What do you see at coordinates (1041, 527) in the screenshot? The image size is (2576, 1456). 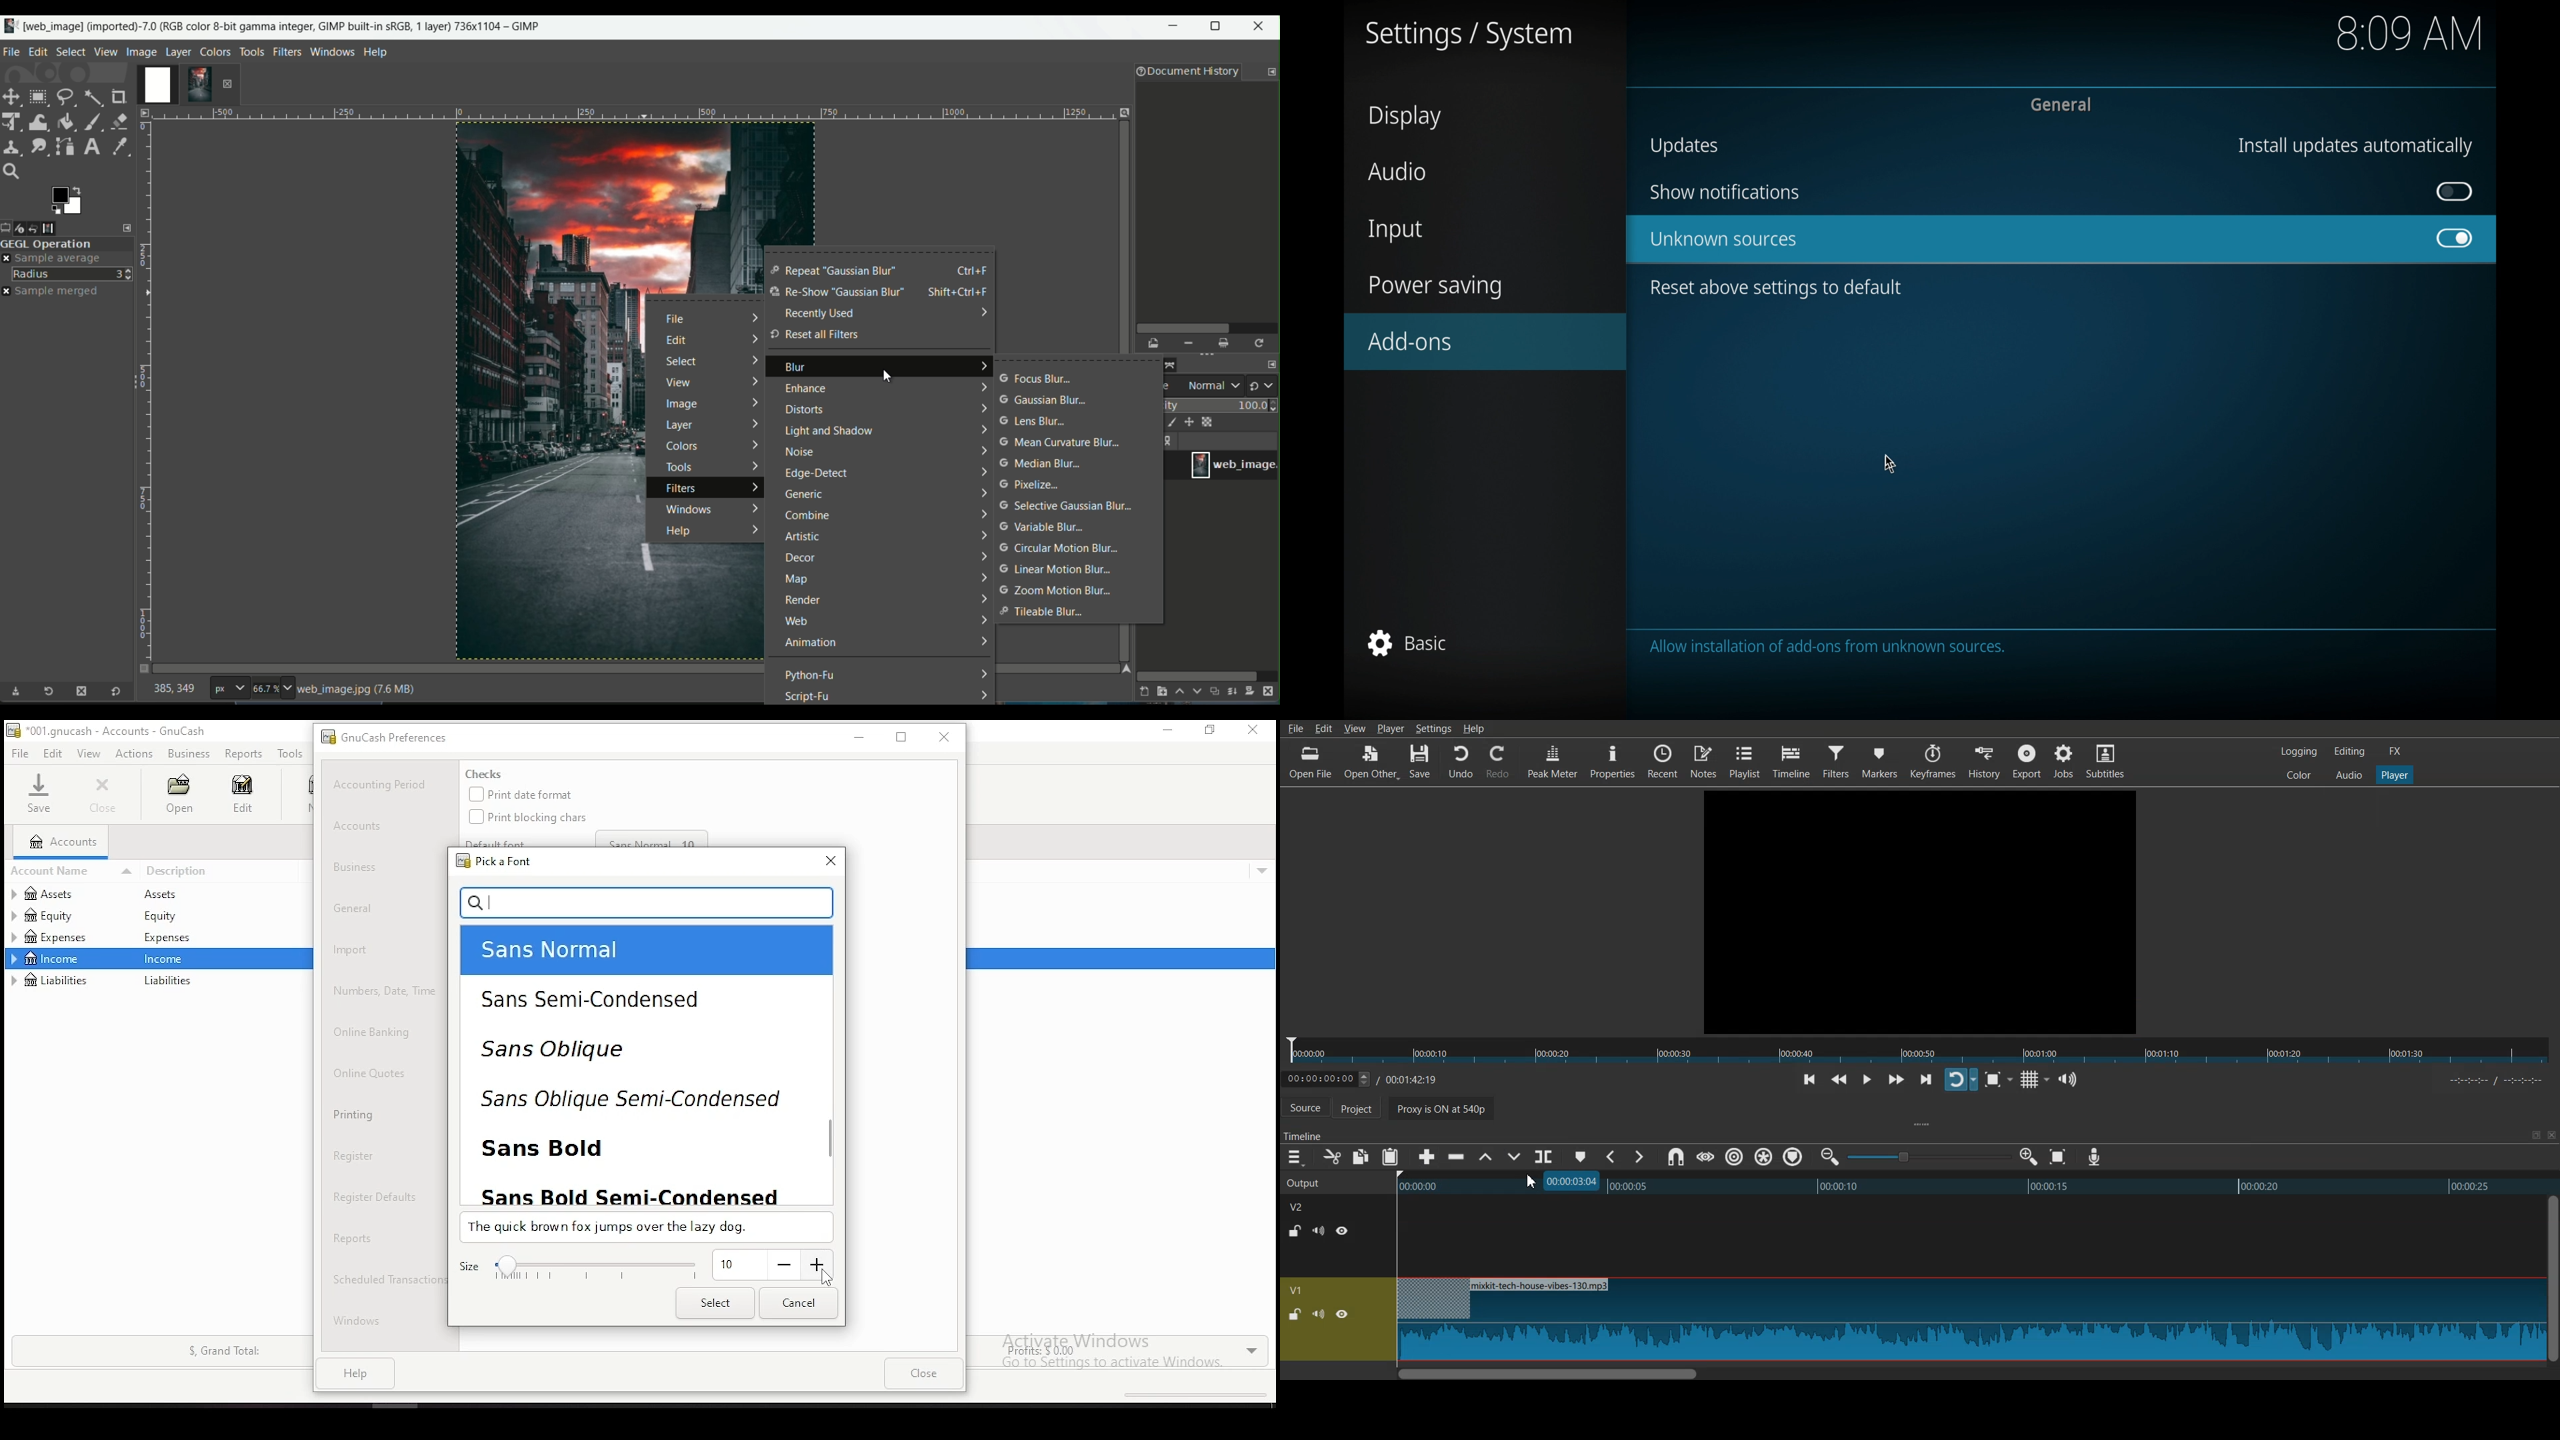 I see `variable blur` at bounding box center [1041, 527].